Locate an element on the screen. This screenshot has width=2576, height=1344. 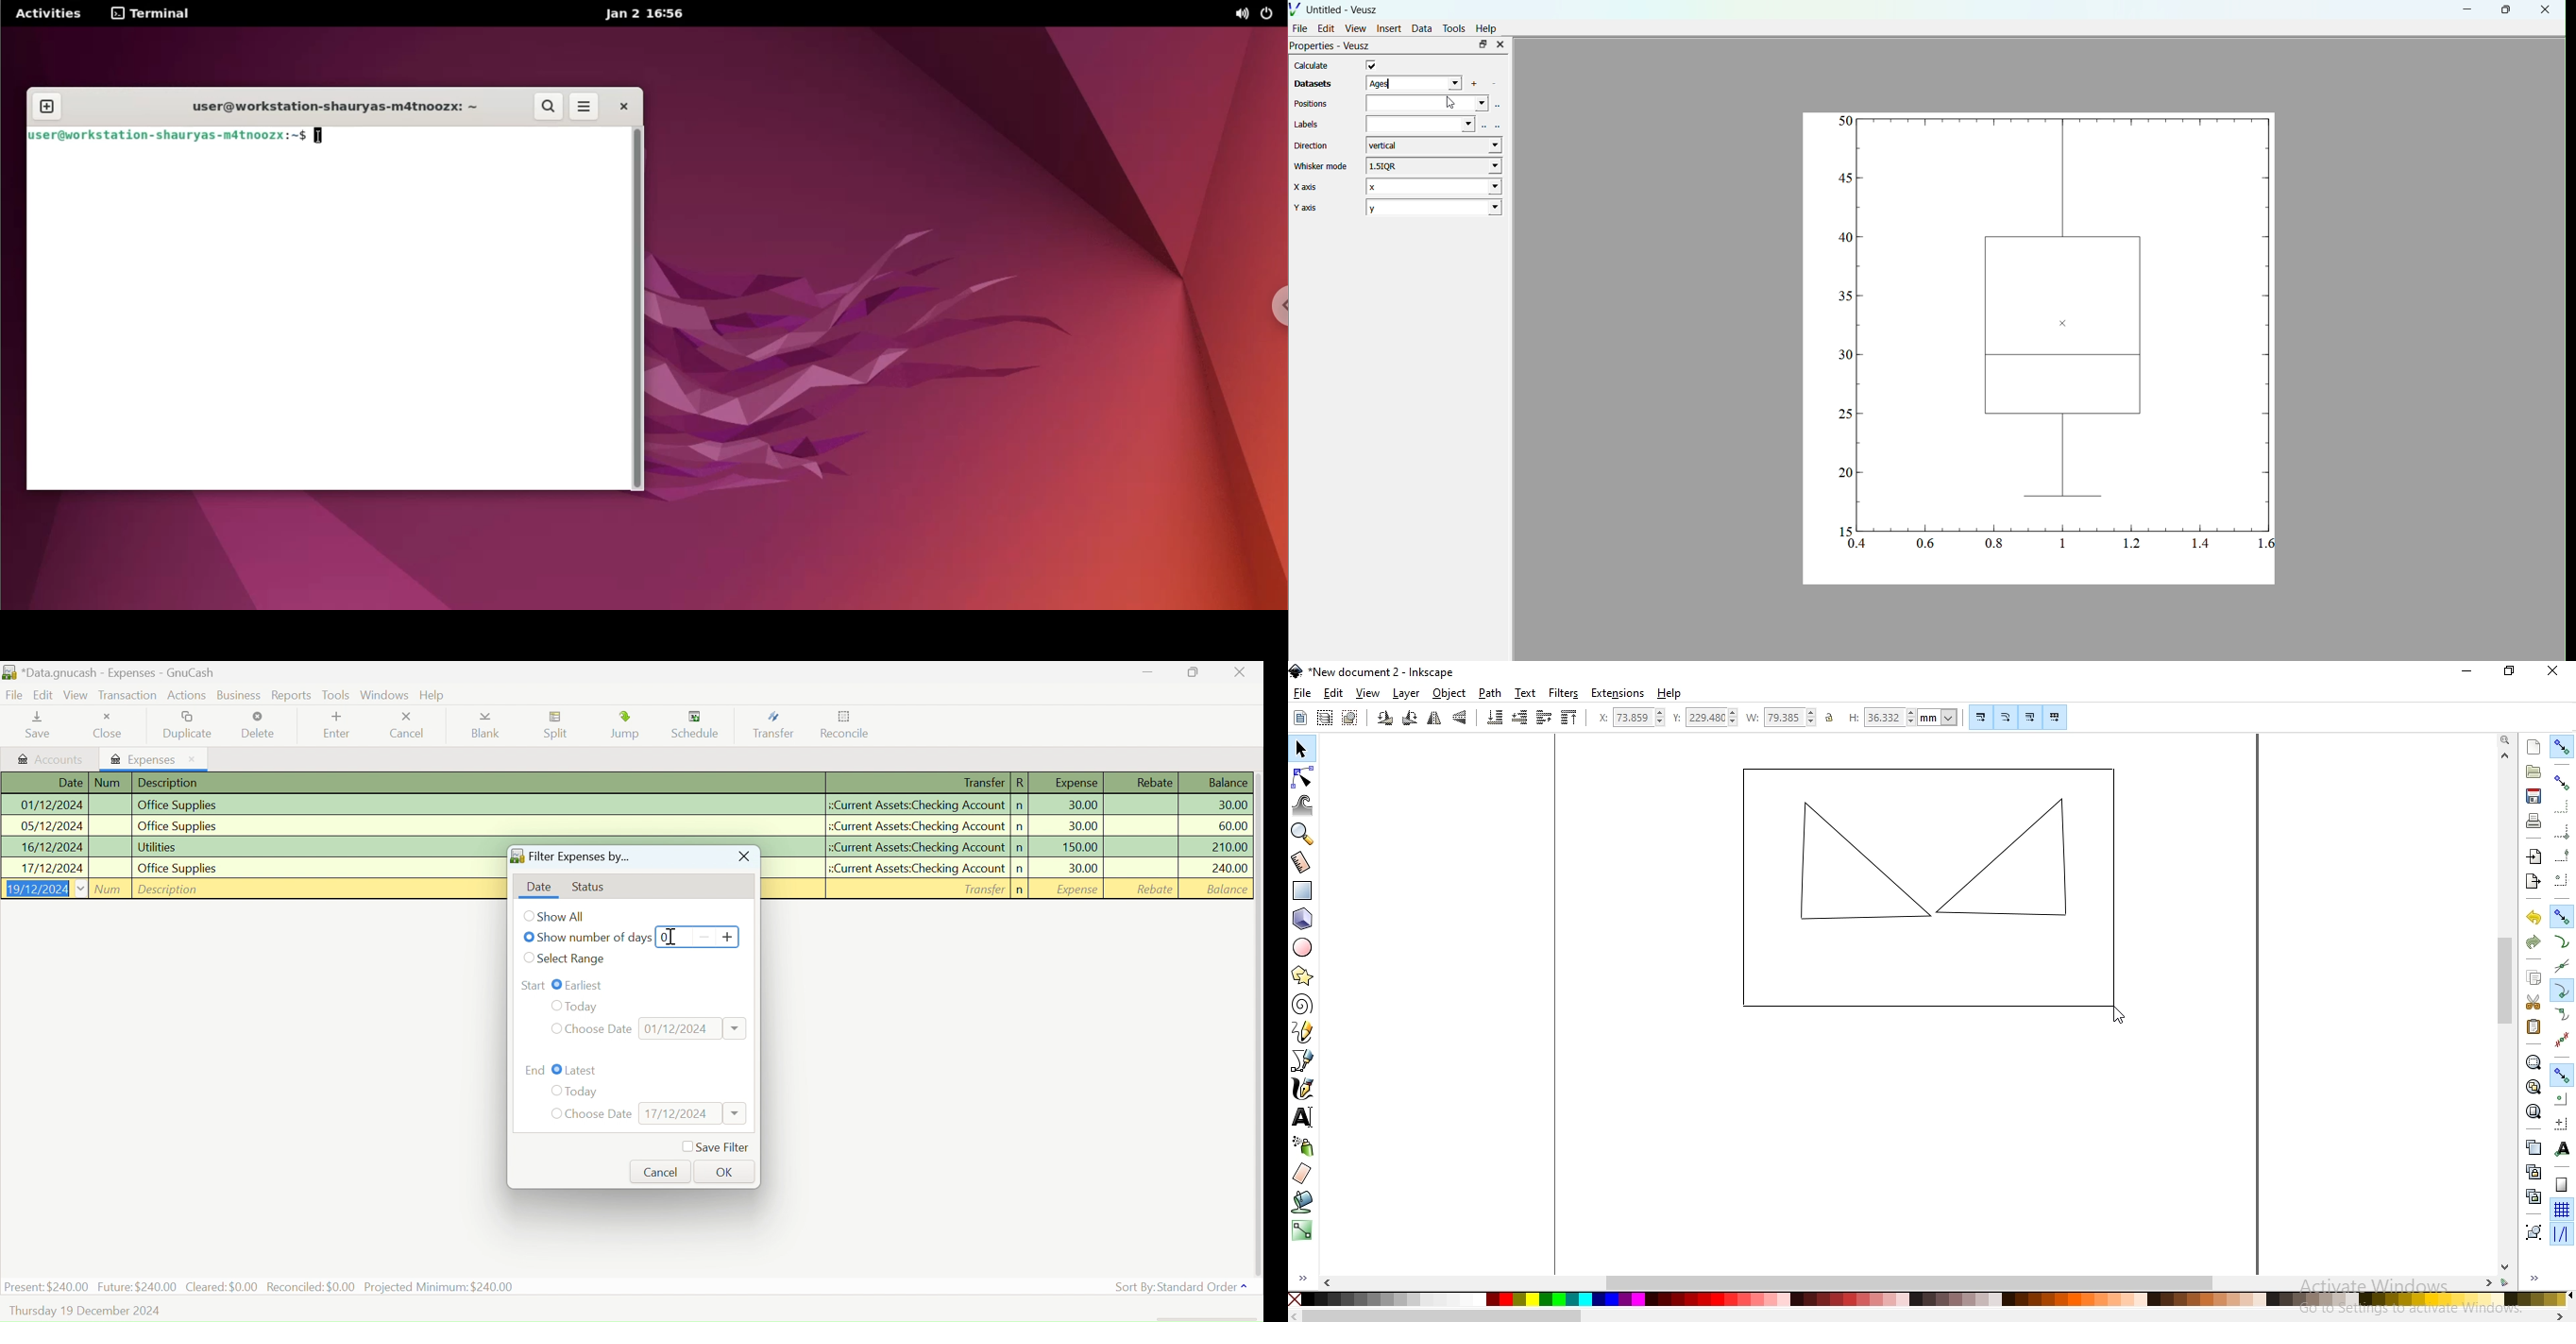
Whisker mode is located at coordinates (1320, 167).